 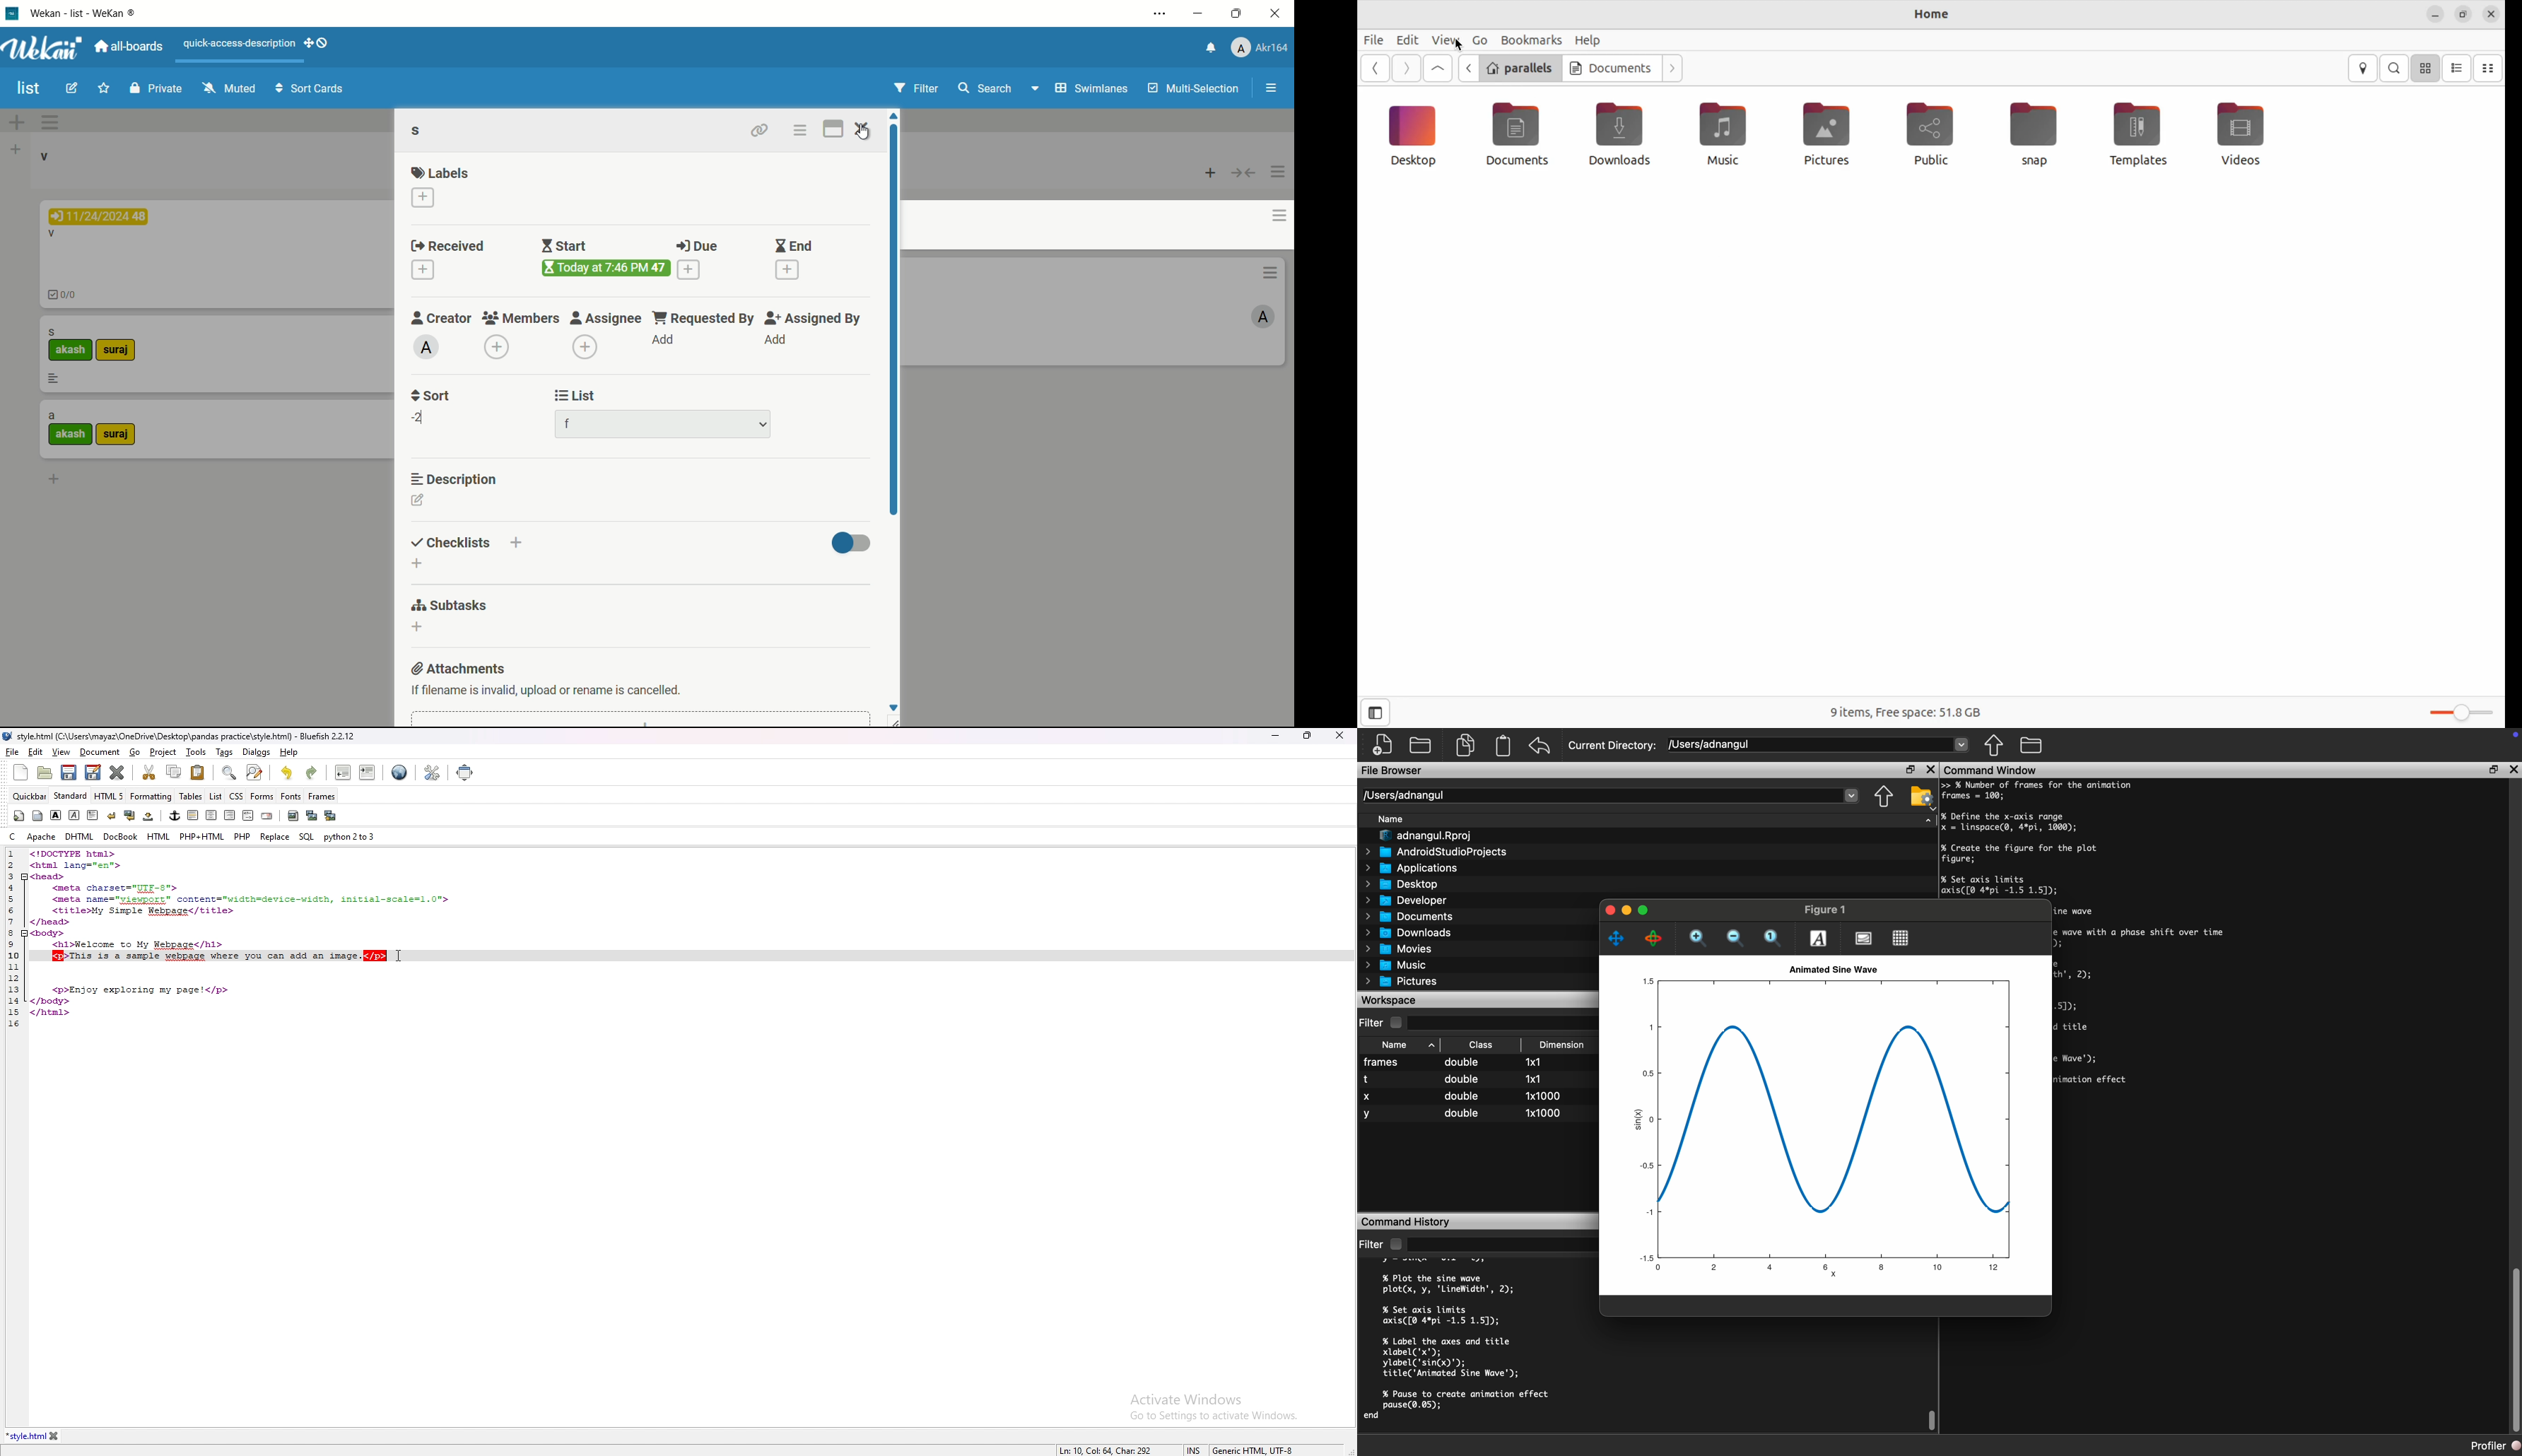 I want to click on add checklists, so click(x=517, y=542).